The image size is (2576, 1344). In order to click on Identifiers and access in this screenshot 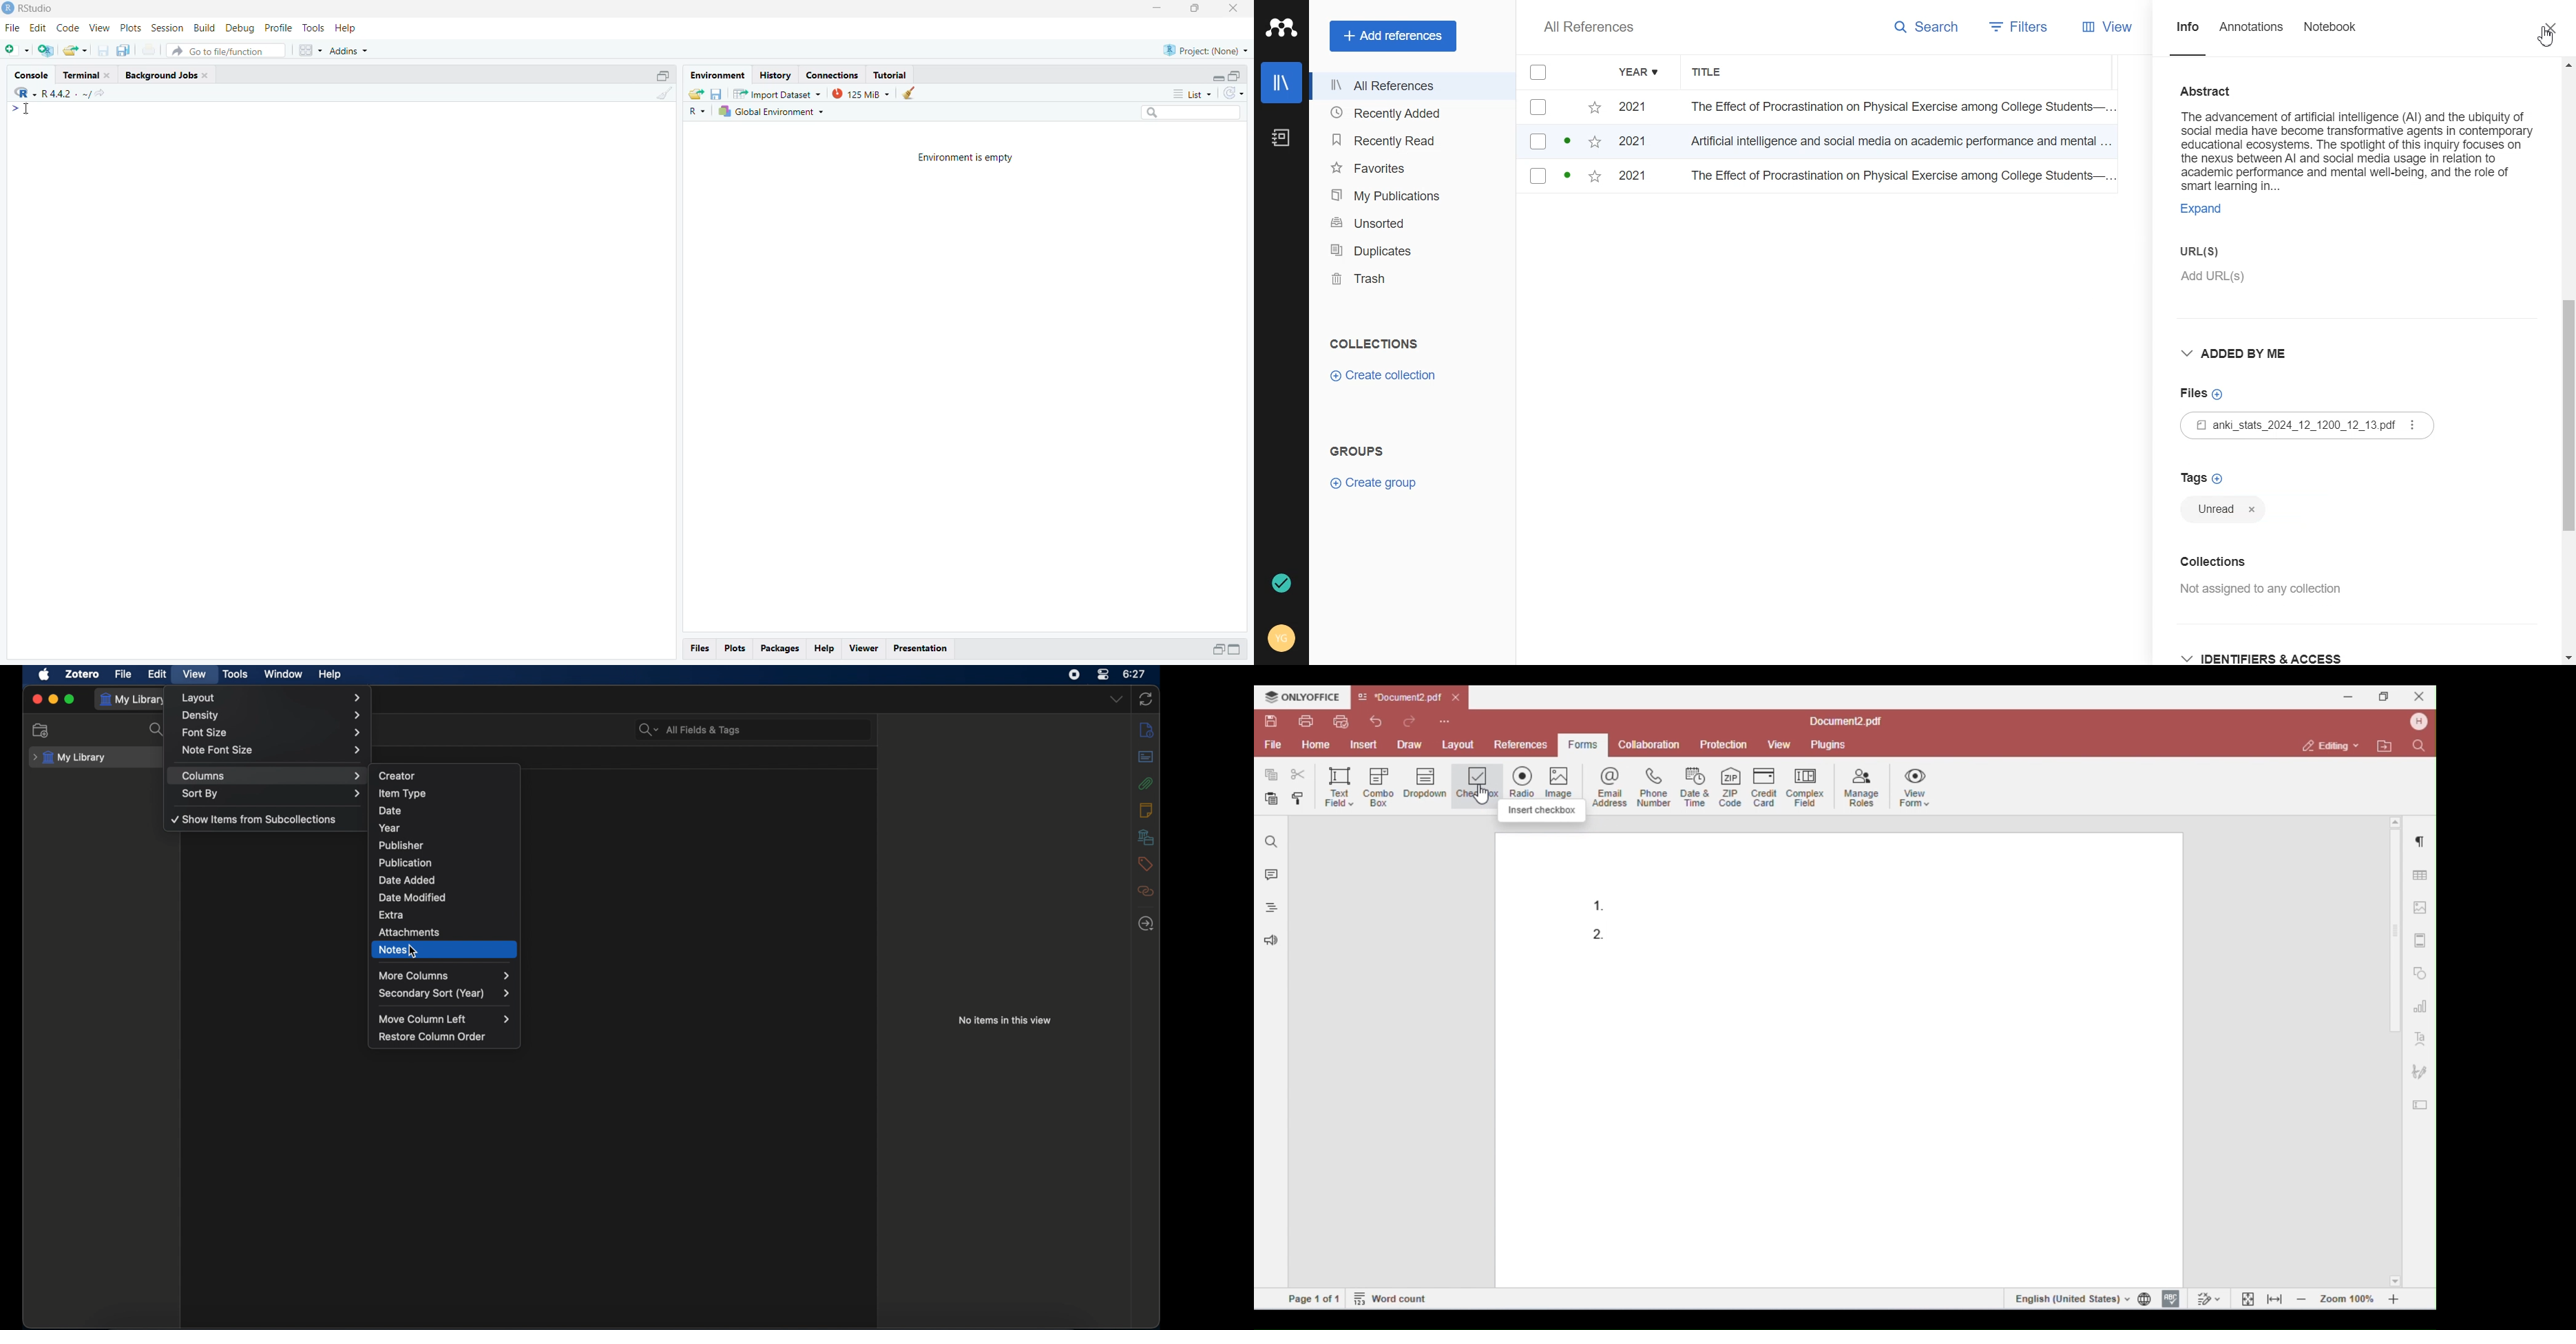, I will do `click(2268, 657)`.